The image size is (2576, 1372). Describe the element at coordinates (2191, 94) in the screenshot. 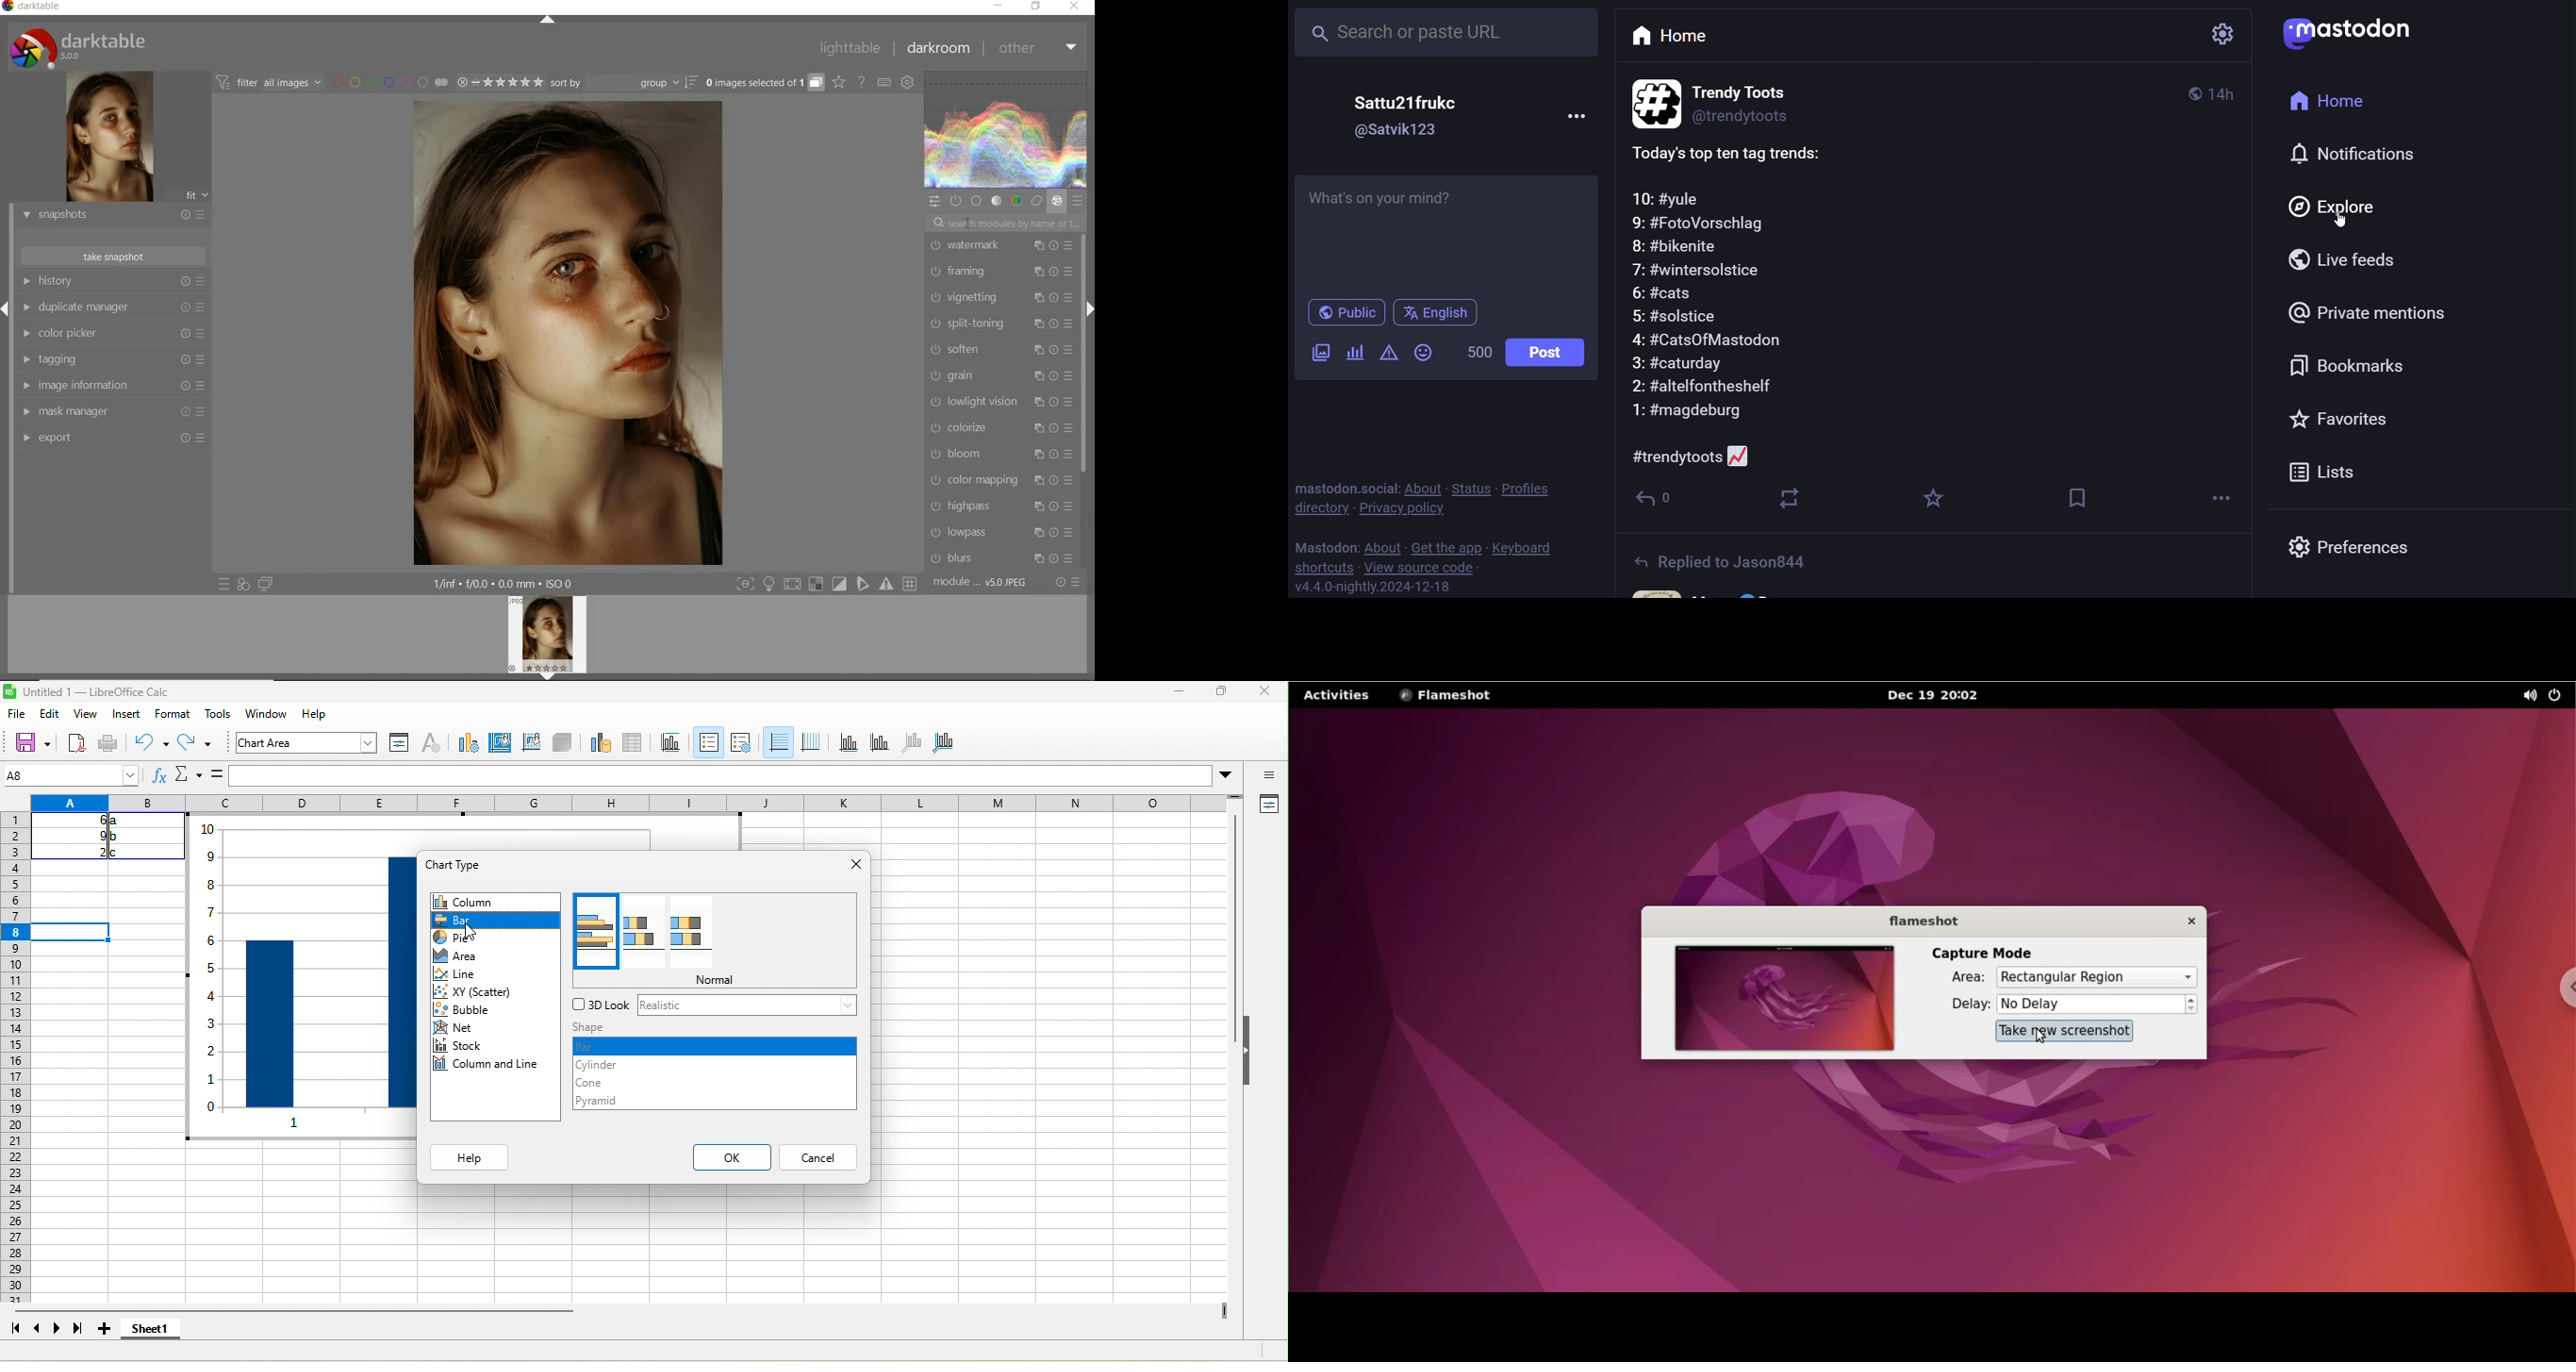

I see `public` at that location.